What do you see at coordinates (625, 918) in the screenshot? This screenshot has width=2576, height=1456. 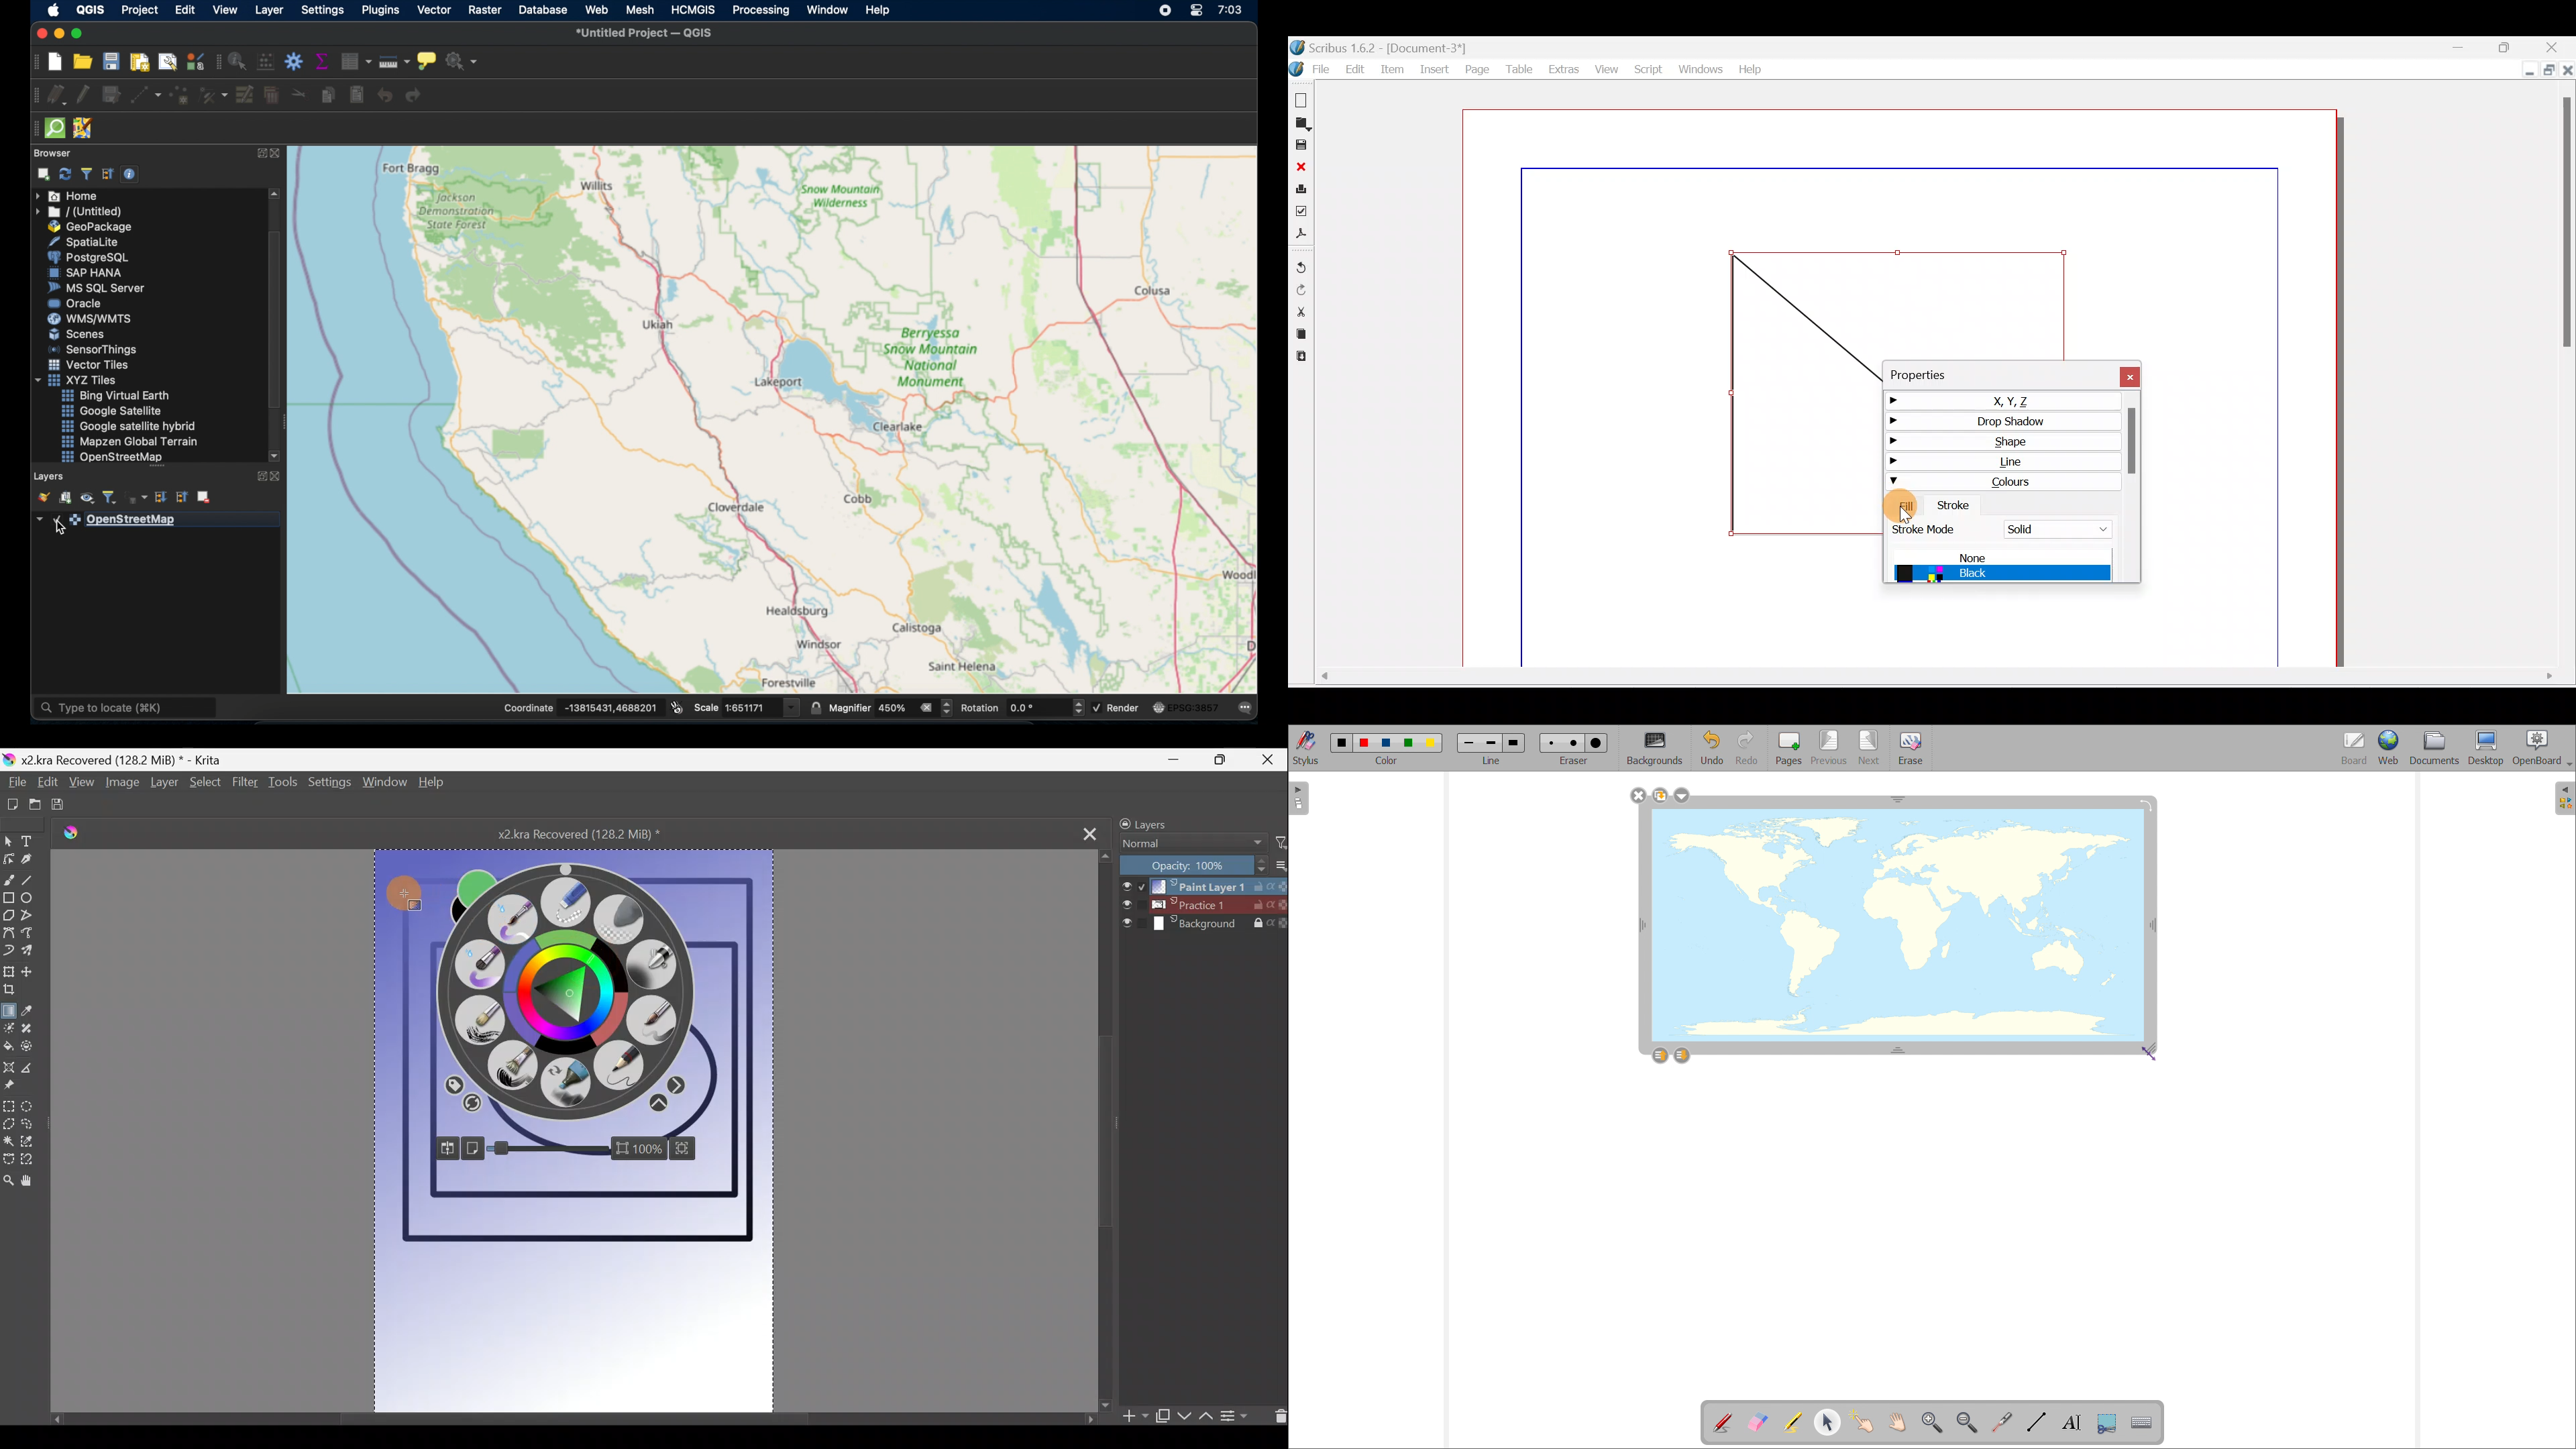 I see `Eraser soft` at bounding box center [625, 918].